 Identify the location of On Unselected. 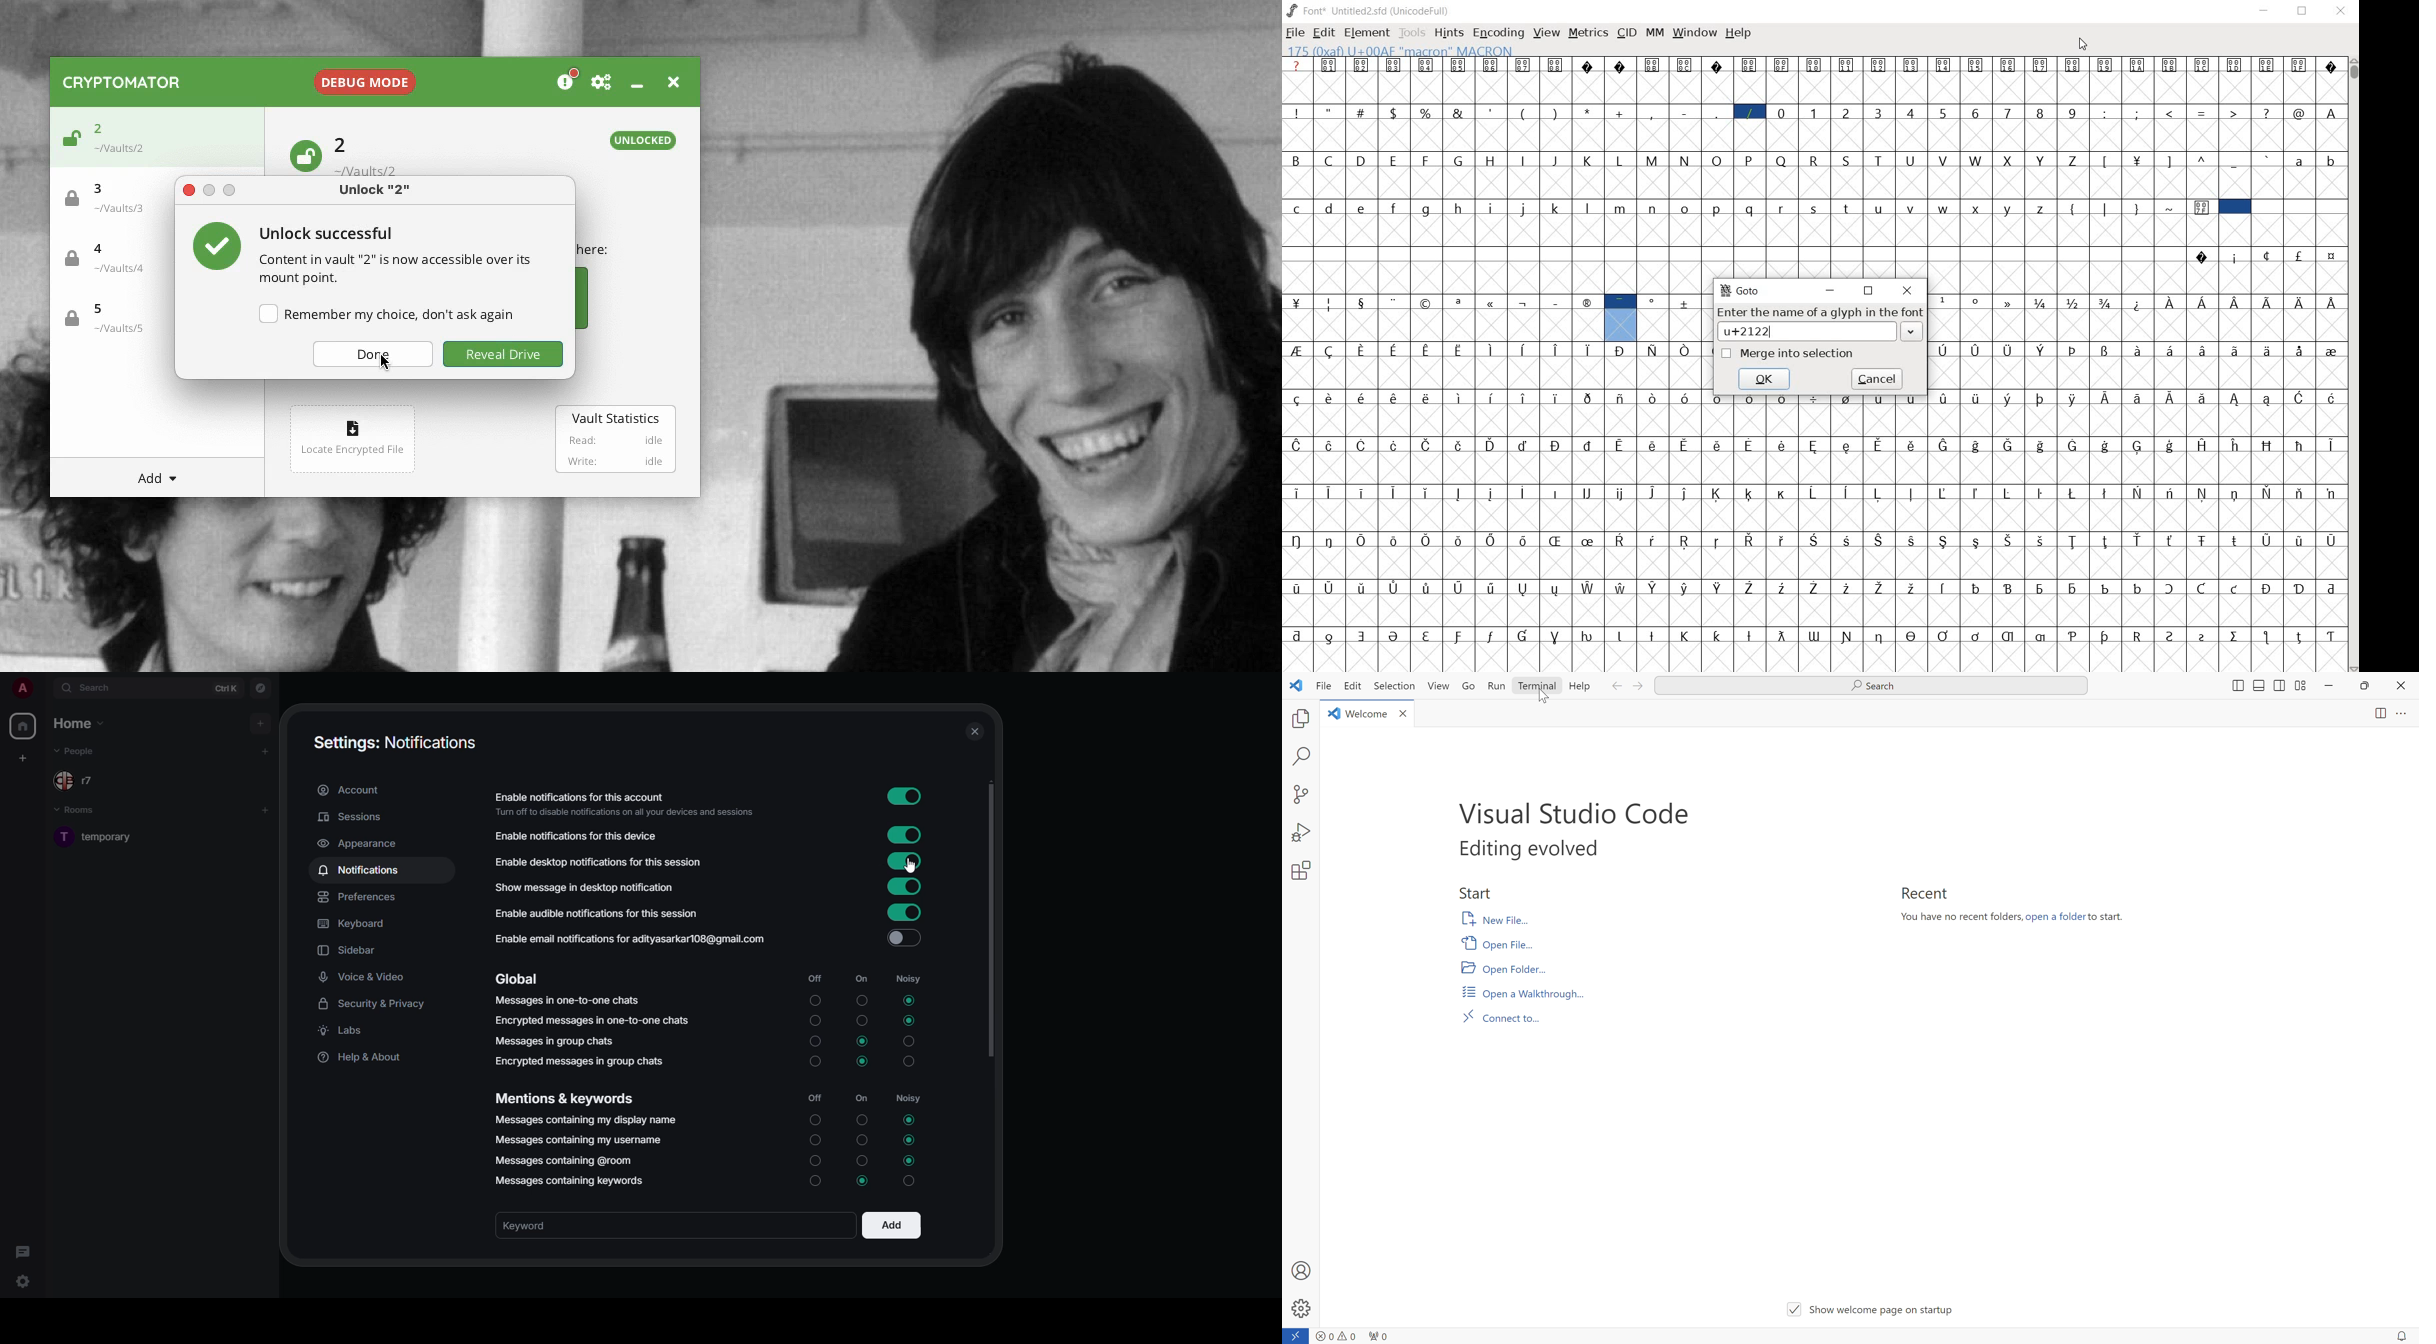
(862, 1139).